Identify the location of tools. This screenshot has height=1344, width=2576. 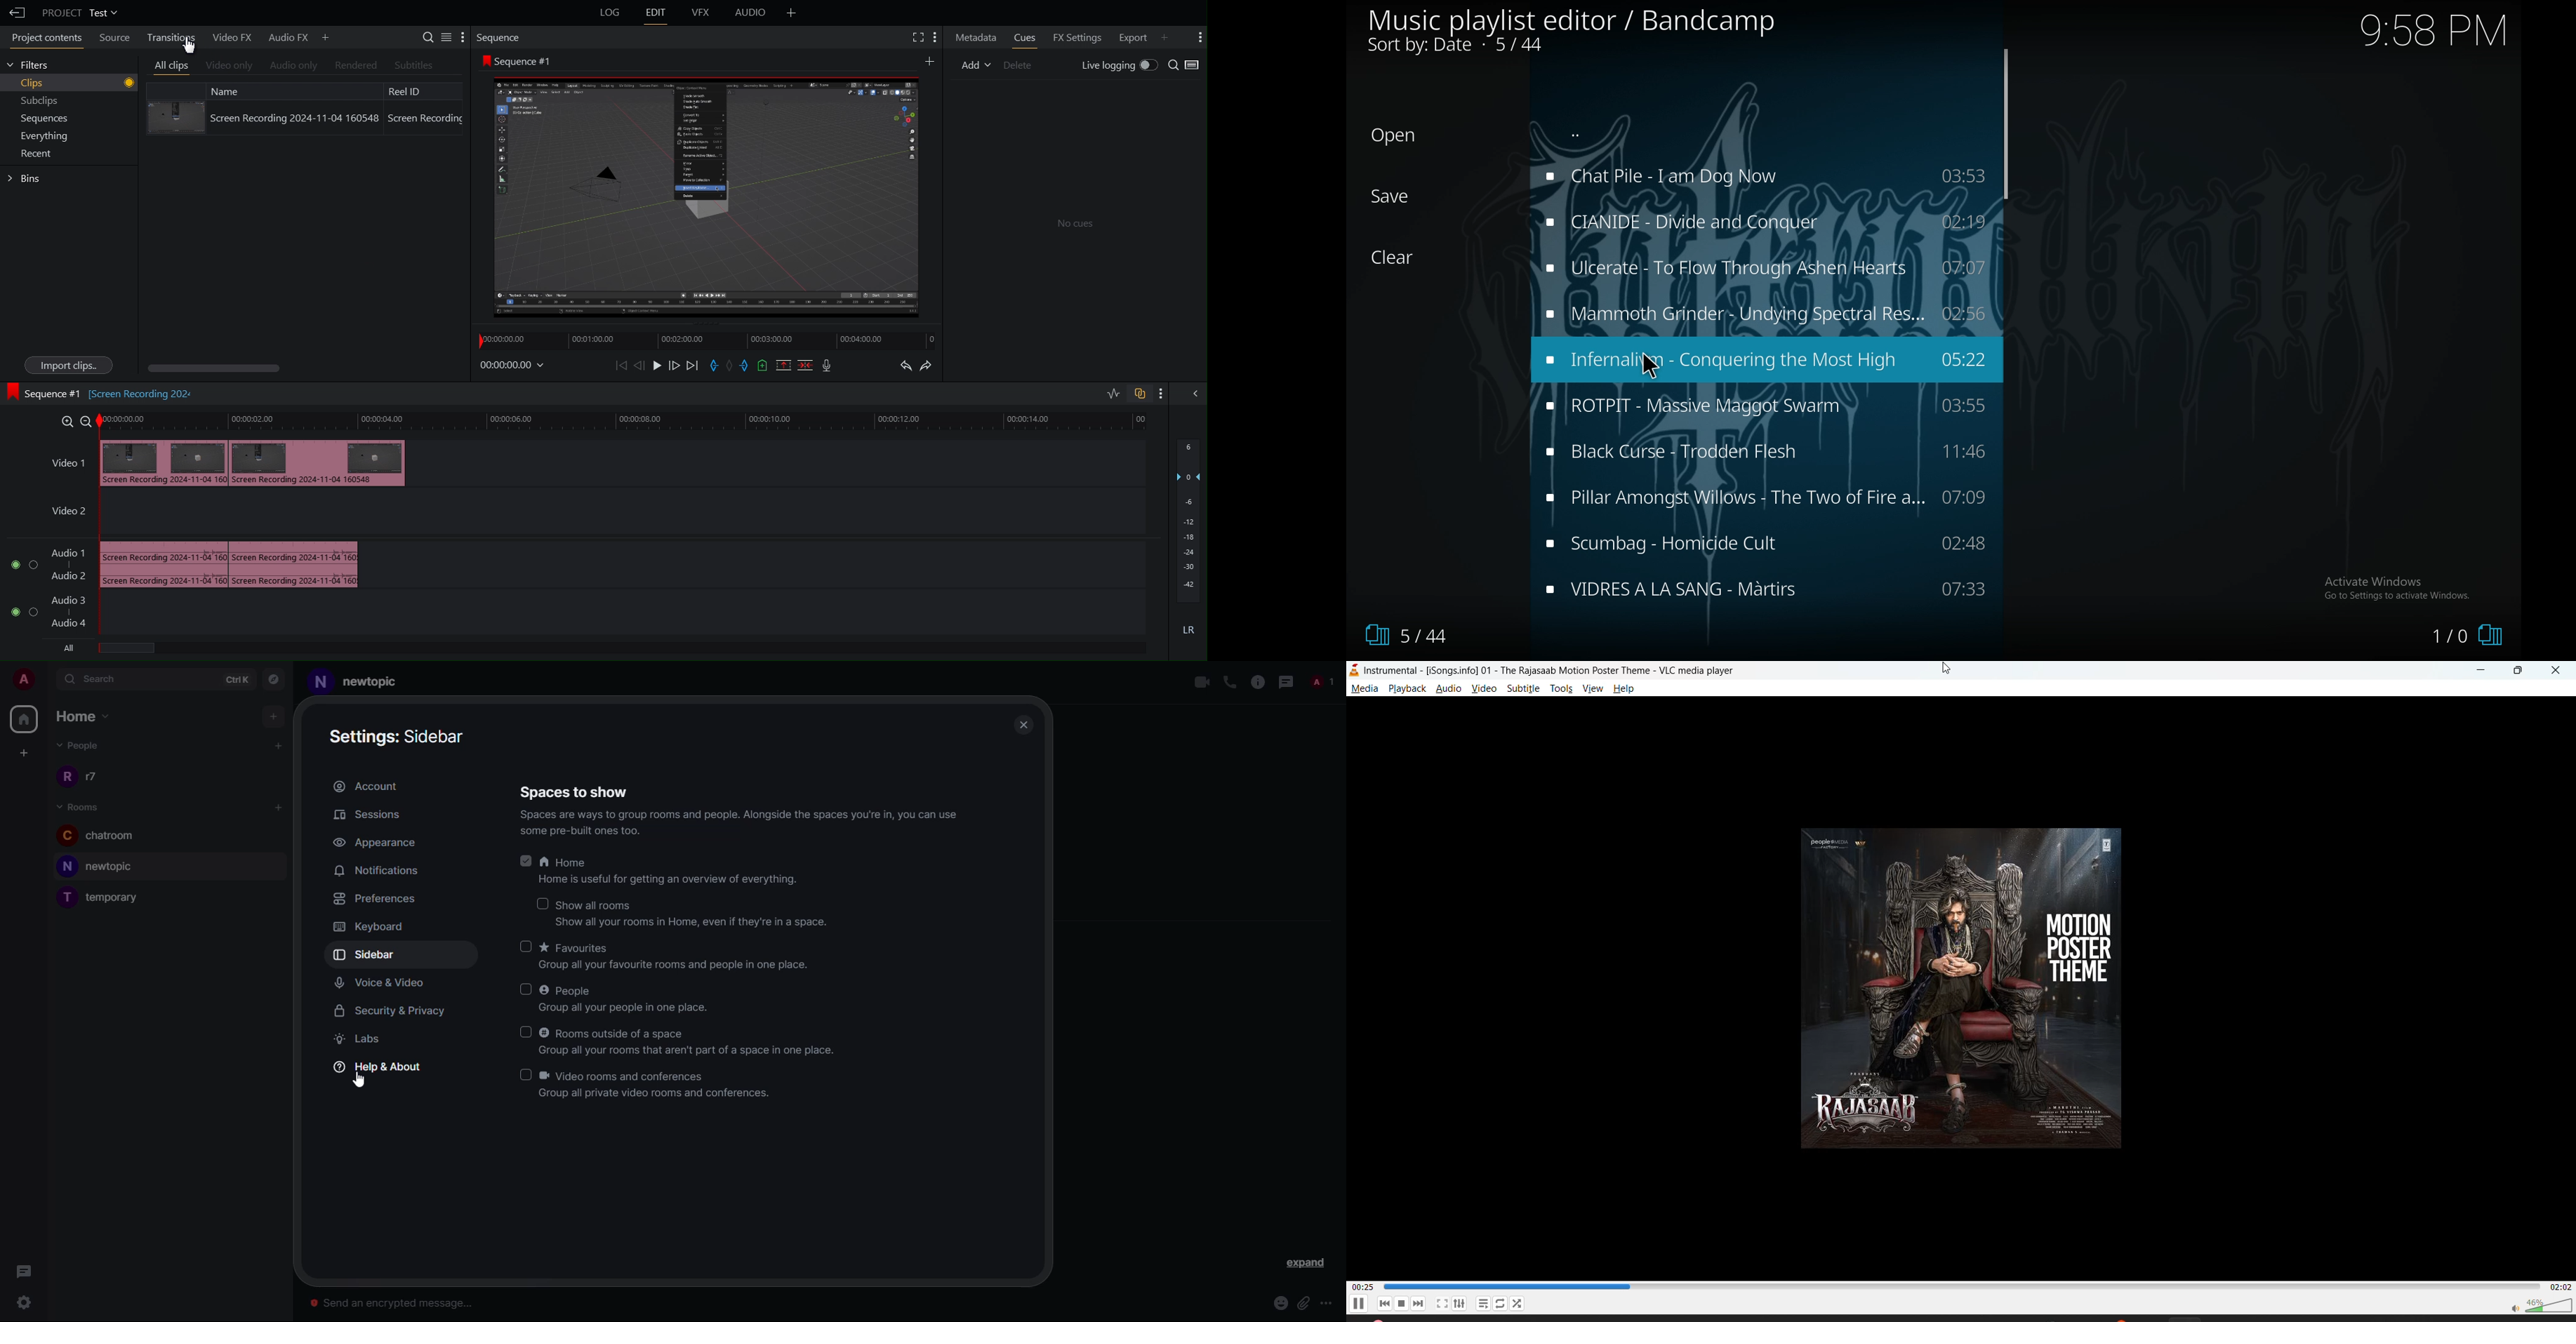
(1564, 687).